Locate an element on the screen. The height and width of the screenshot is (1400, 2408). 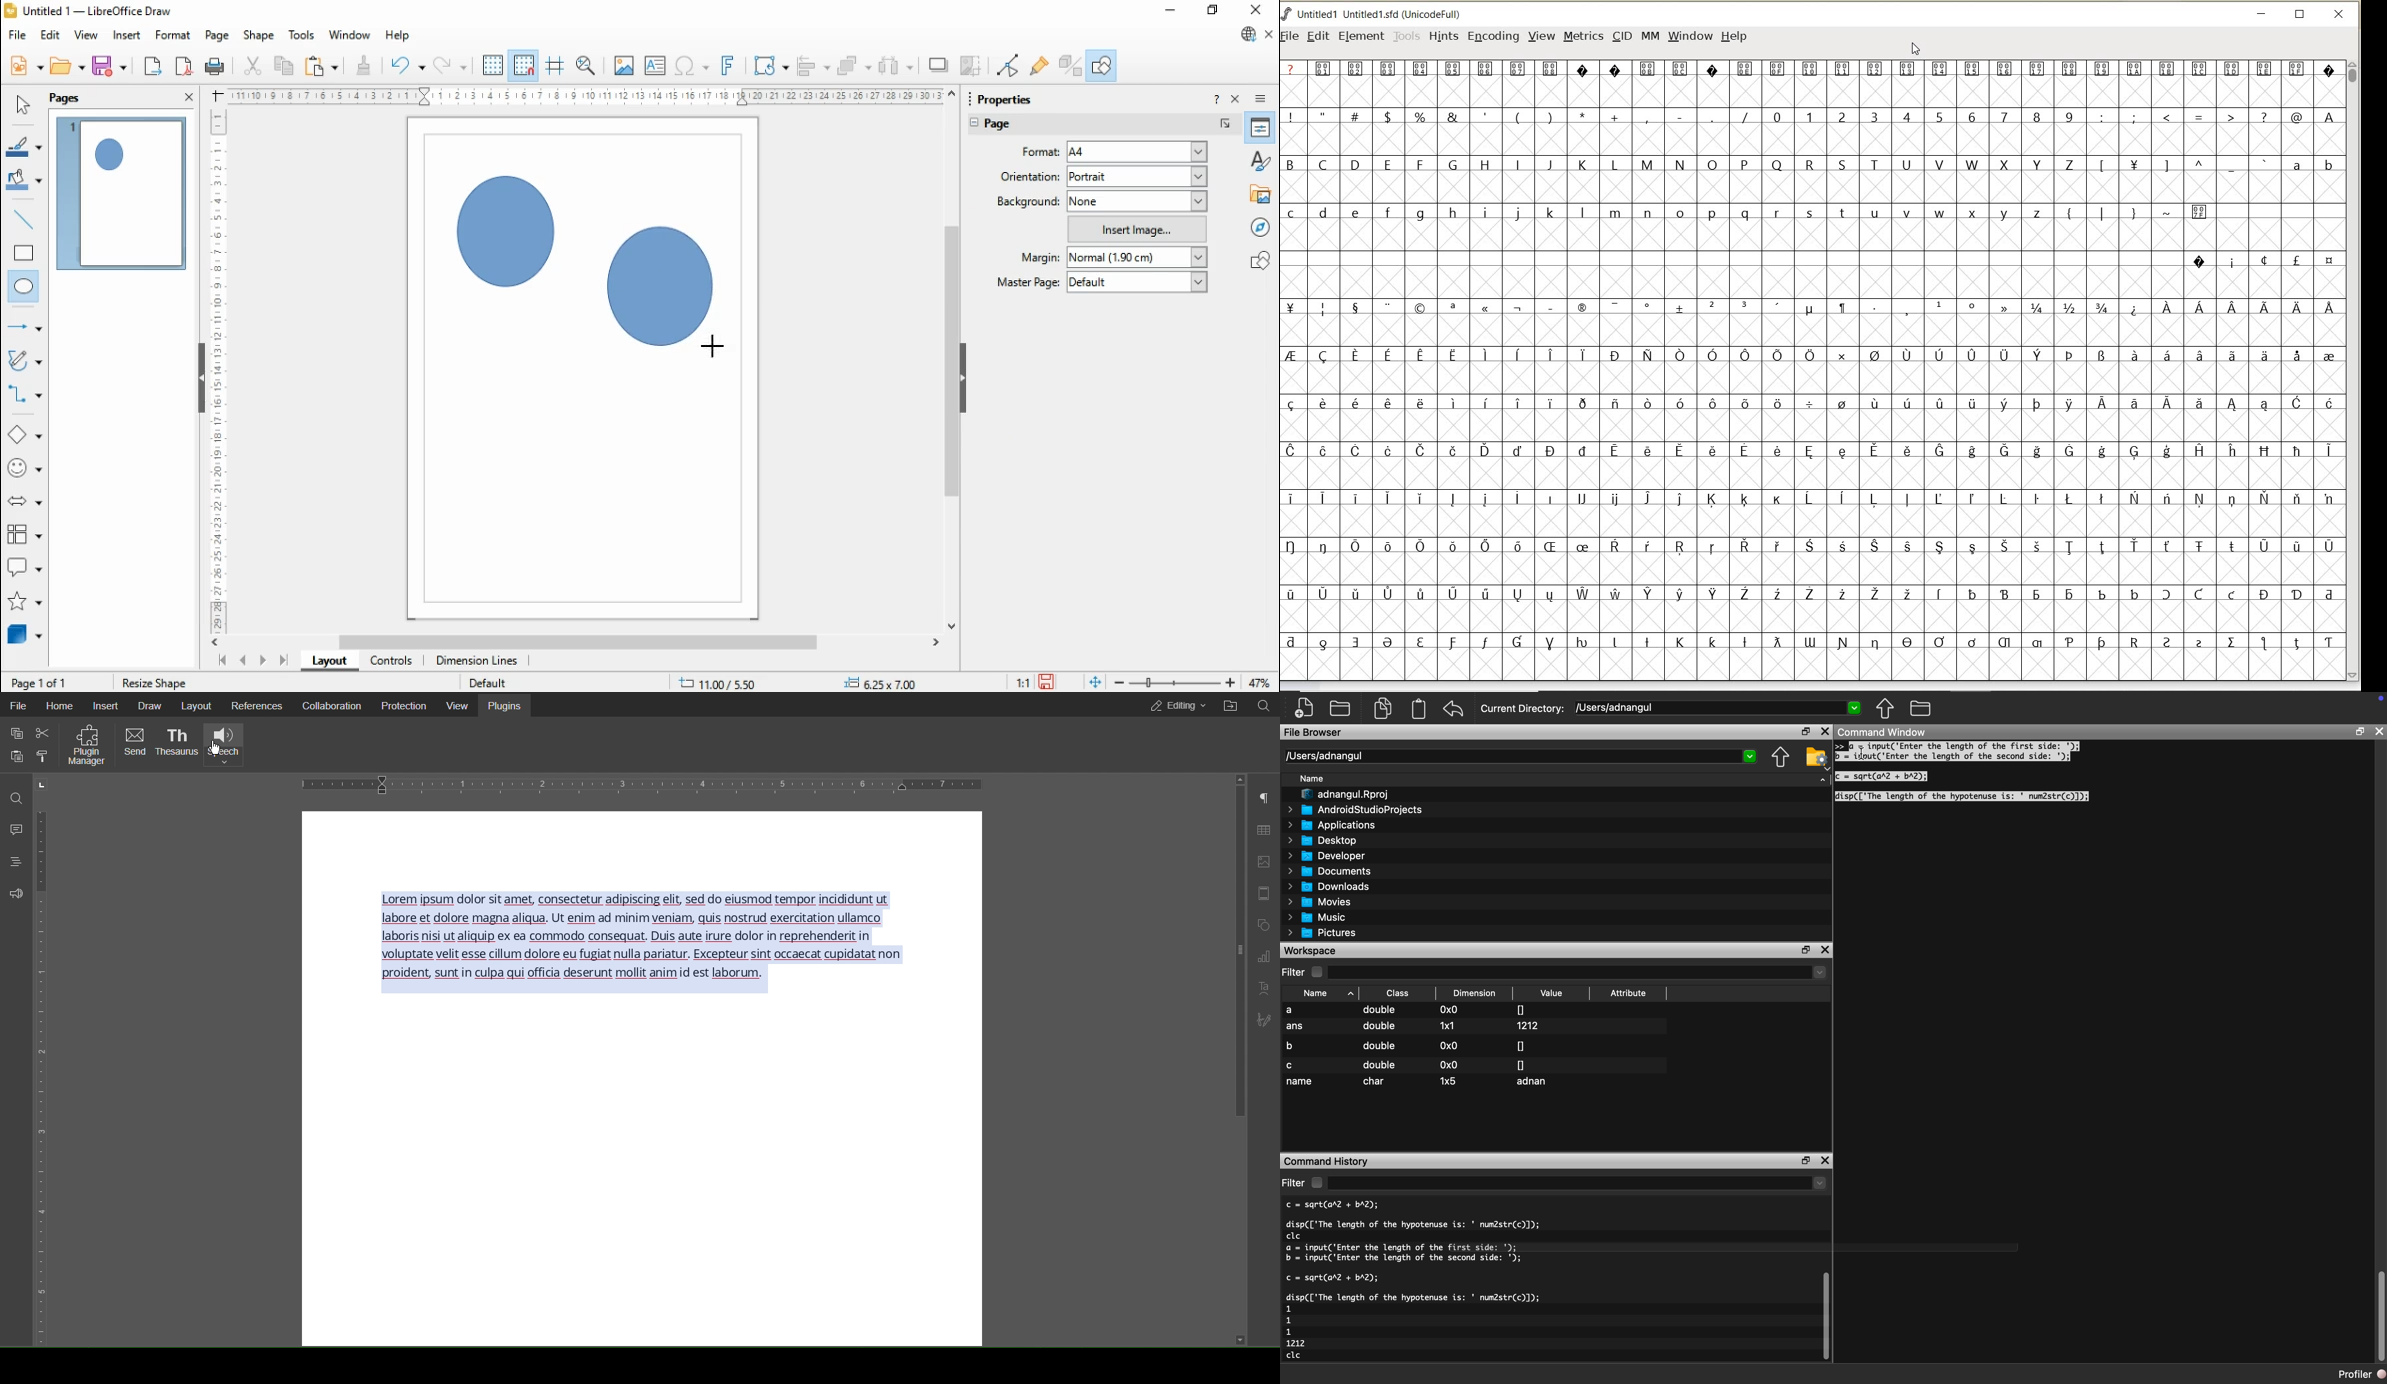
zoom and pan is located at coordinates (586, 66).